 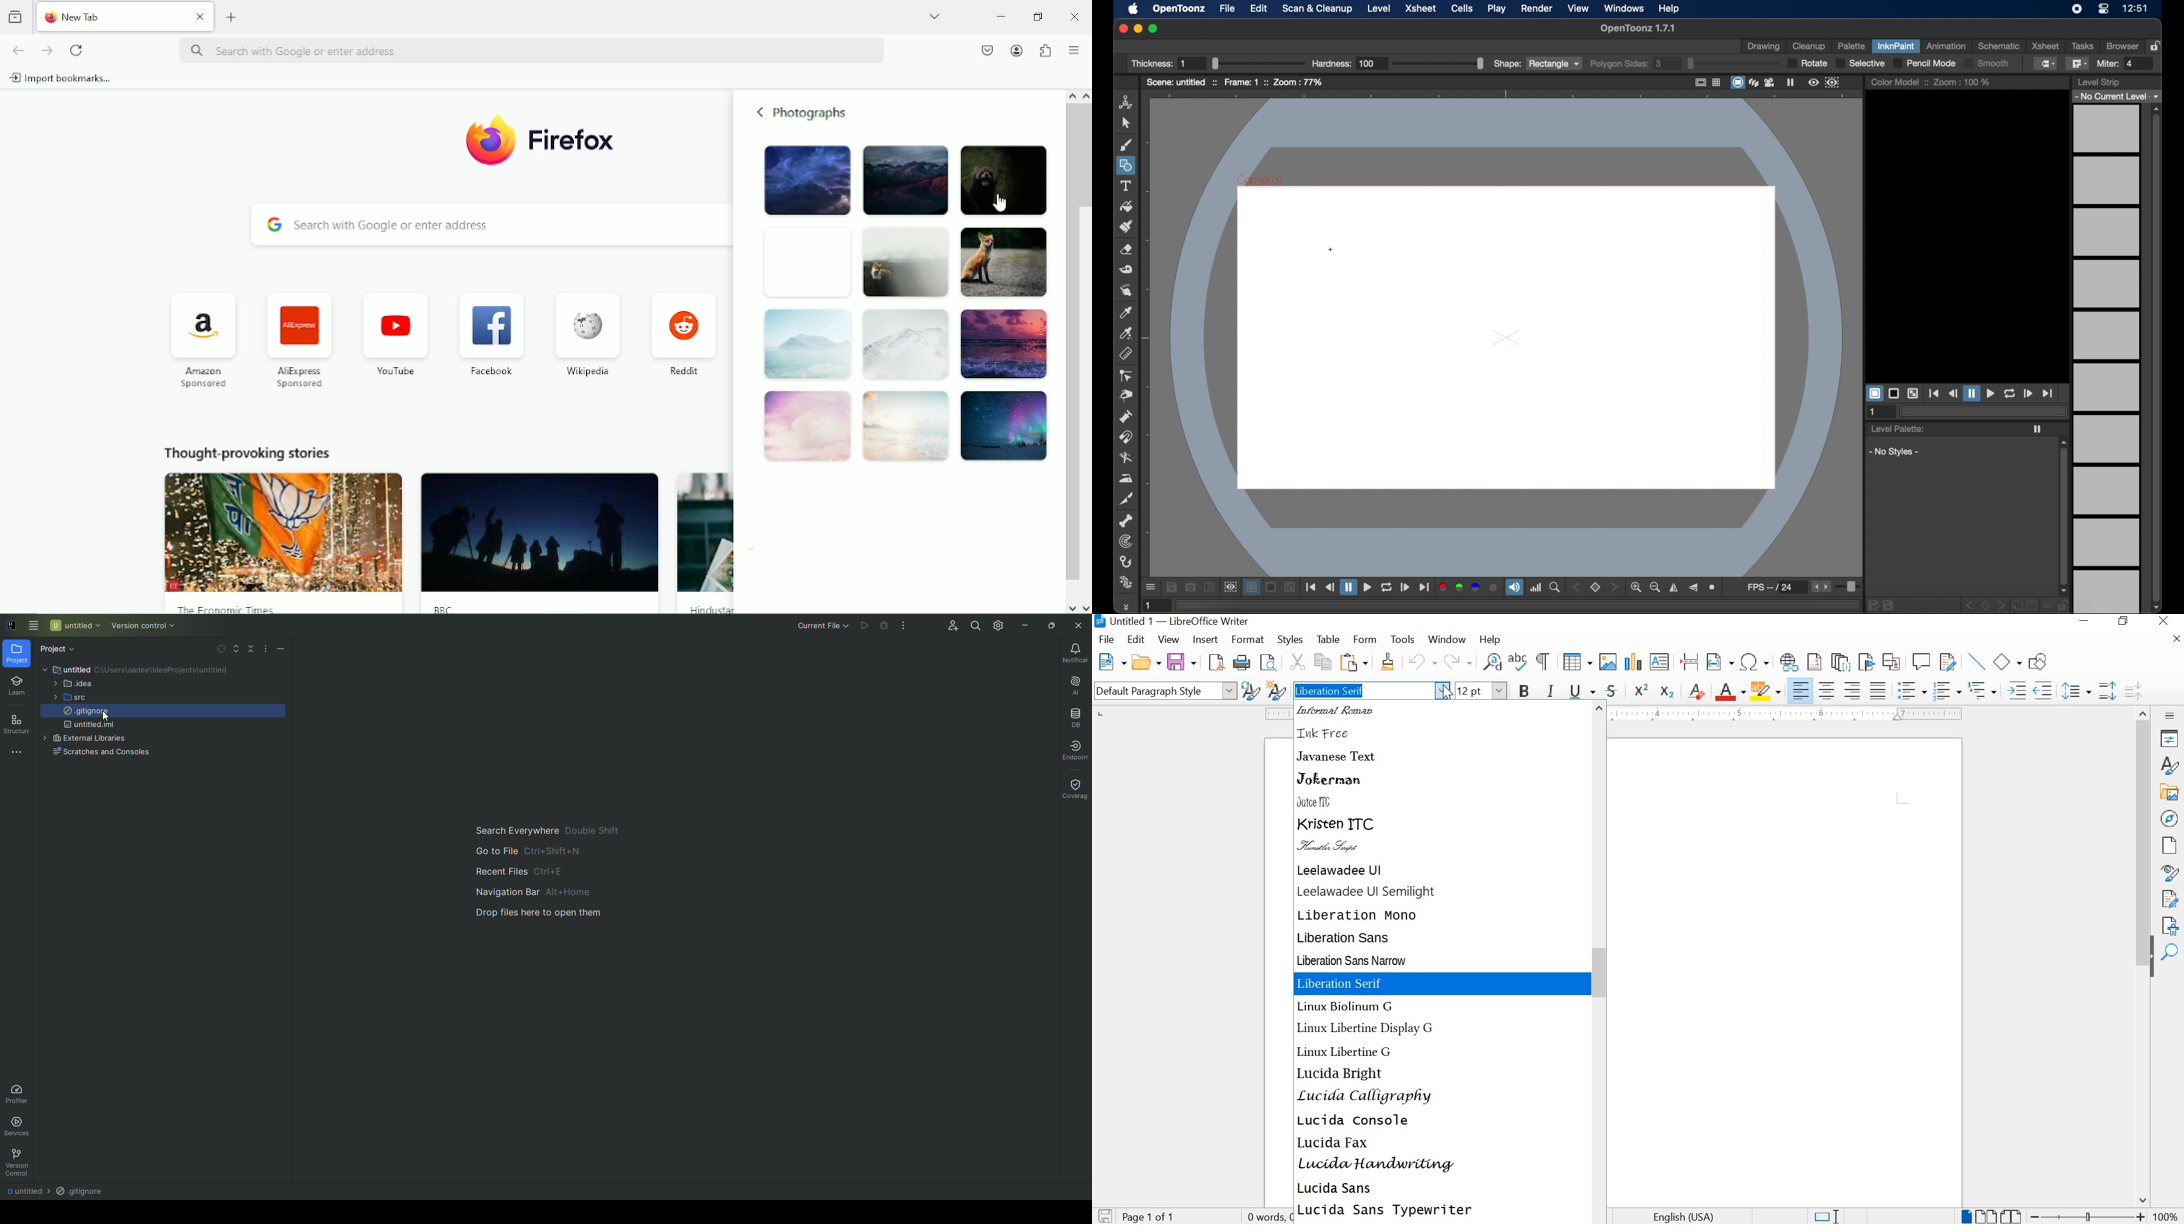 What do you see at coordinates (1641, 690) in the screenshot?
I see `SUPERSCRIPT` at bounding box center [1641, 690].